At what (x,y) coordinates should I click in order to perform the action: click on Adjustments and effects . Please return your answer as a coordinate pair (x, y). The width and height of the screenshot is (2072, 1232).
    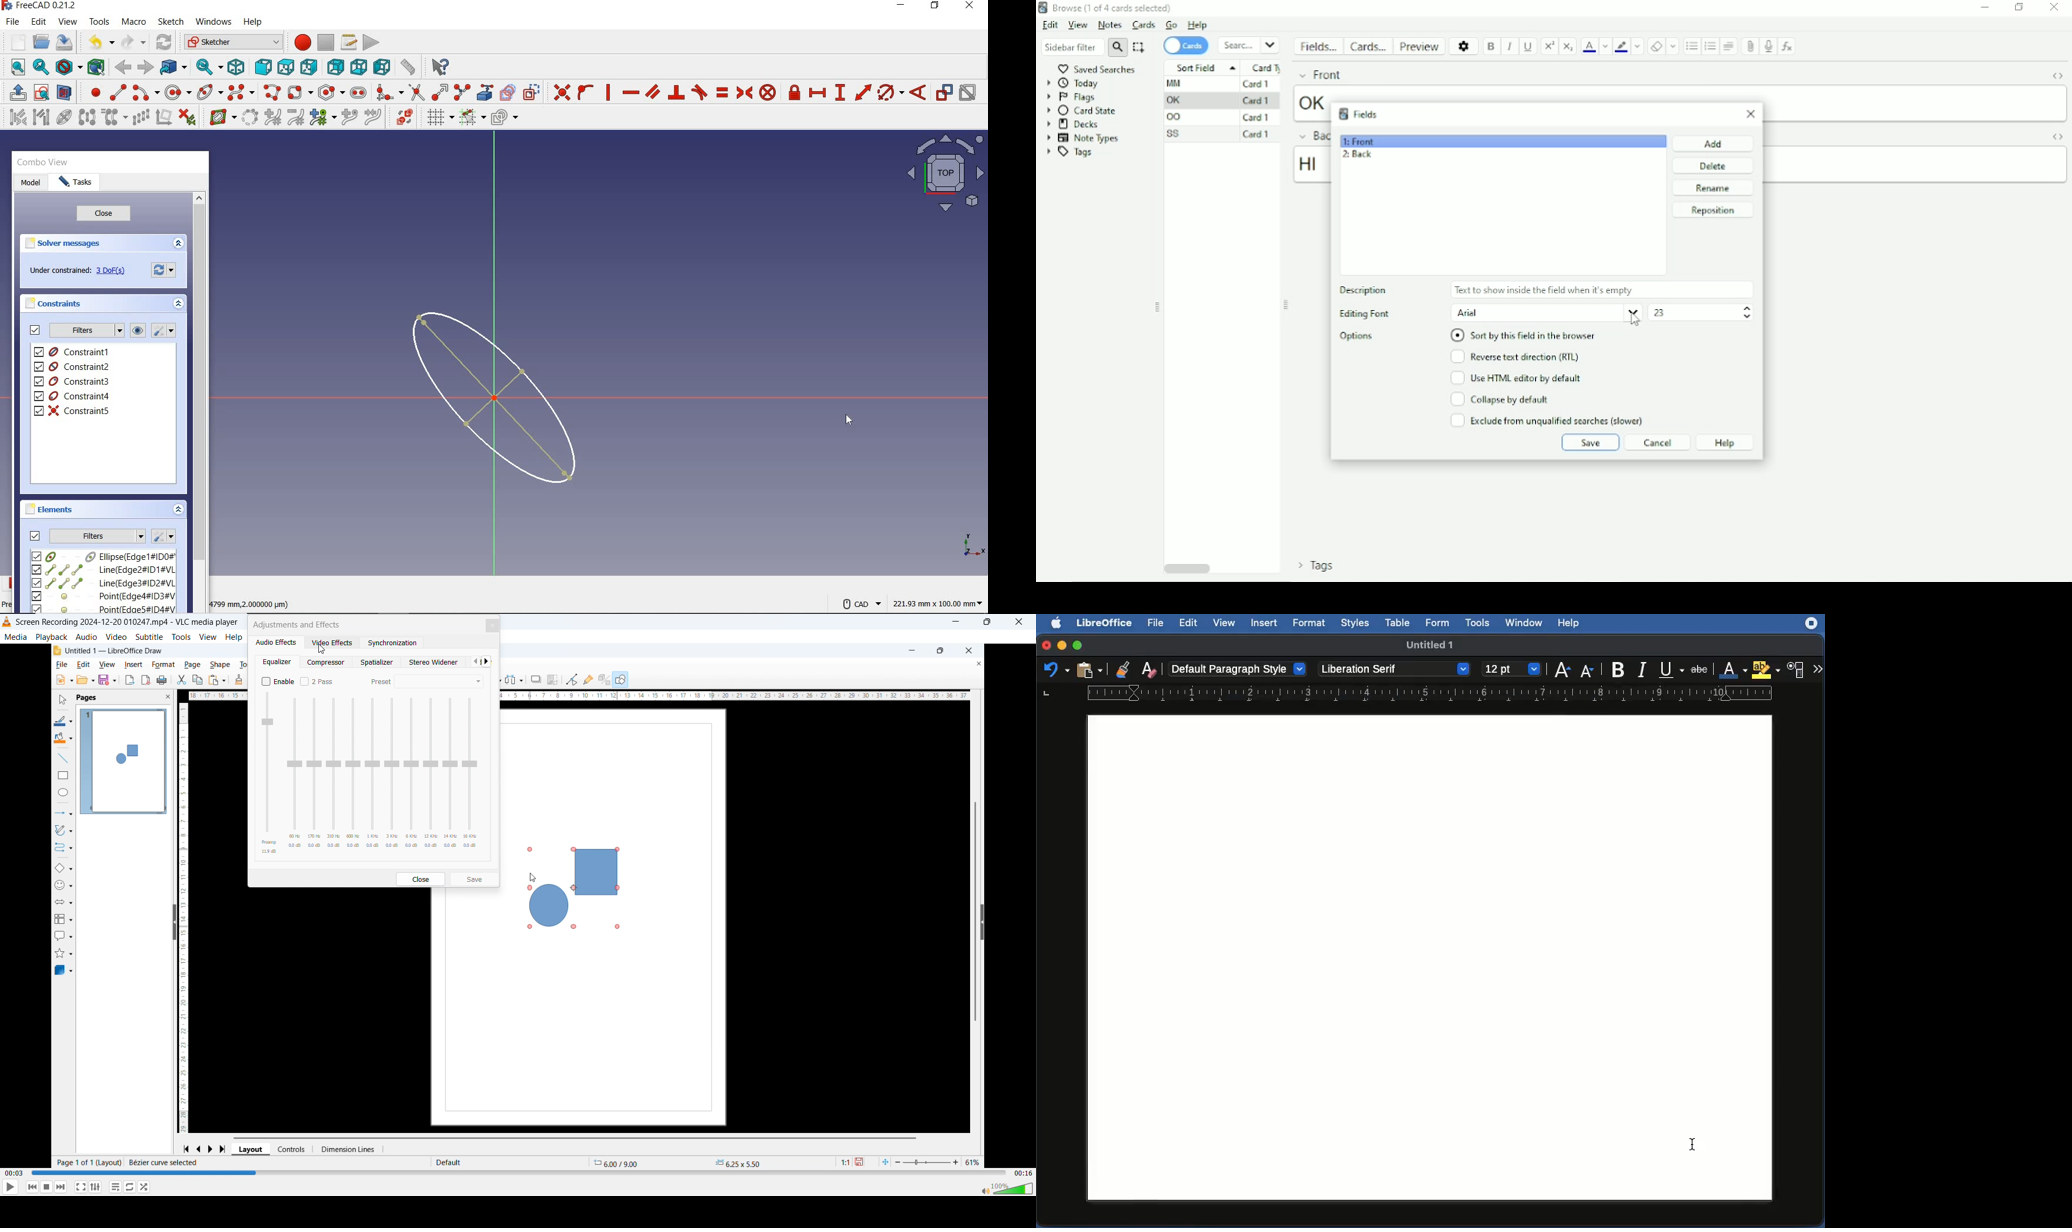
    Looking at the image, I should click on (297, 624).